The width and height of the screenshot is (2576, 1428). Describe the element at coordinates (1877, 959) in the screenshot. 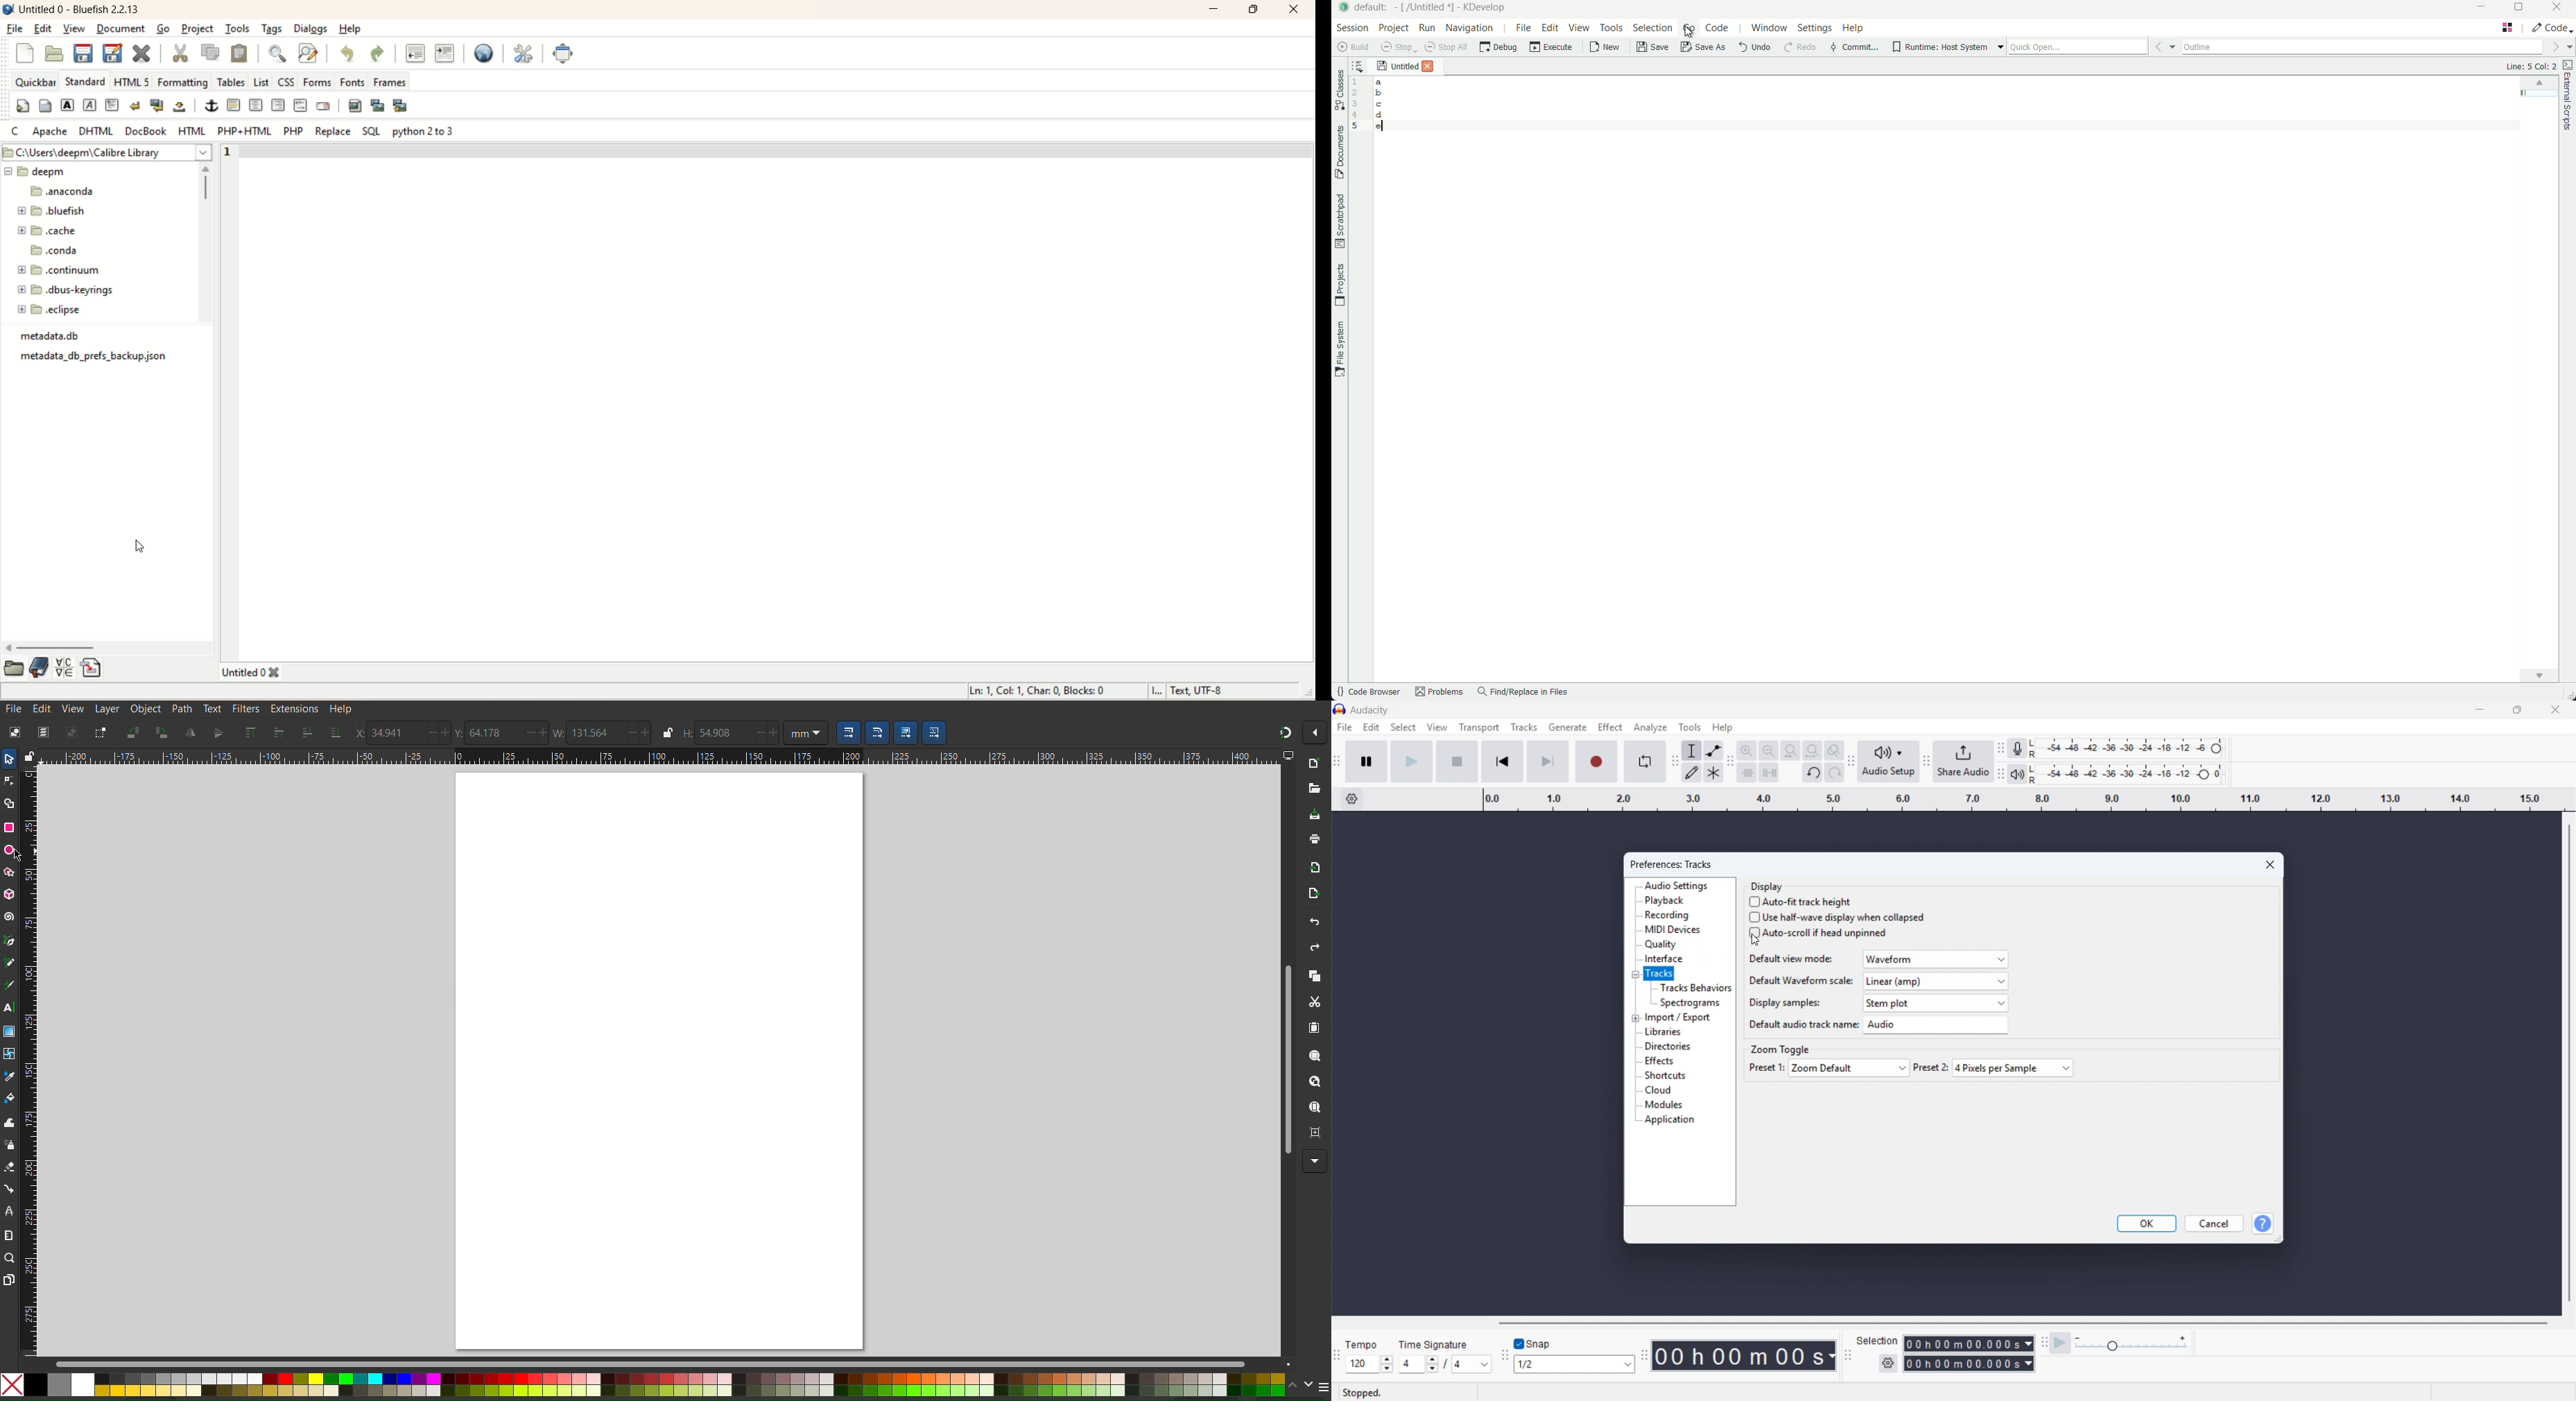

I see `default view mode` at that location.